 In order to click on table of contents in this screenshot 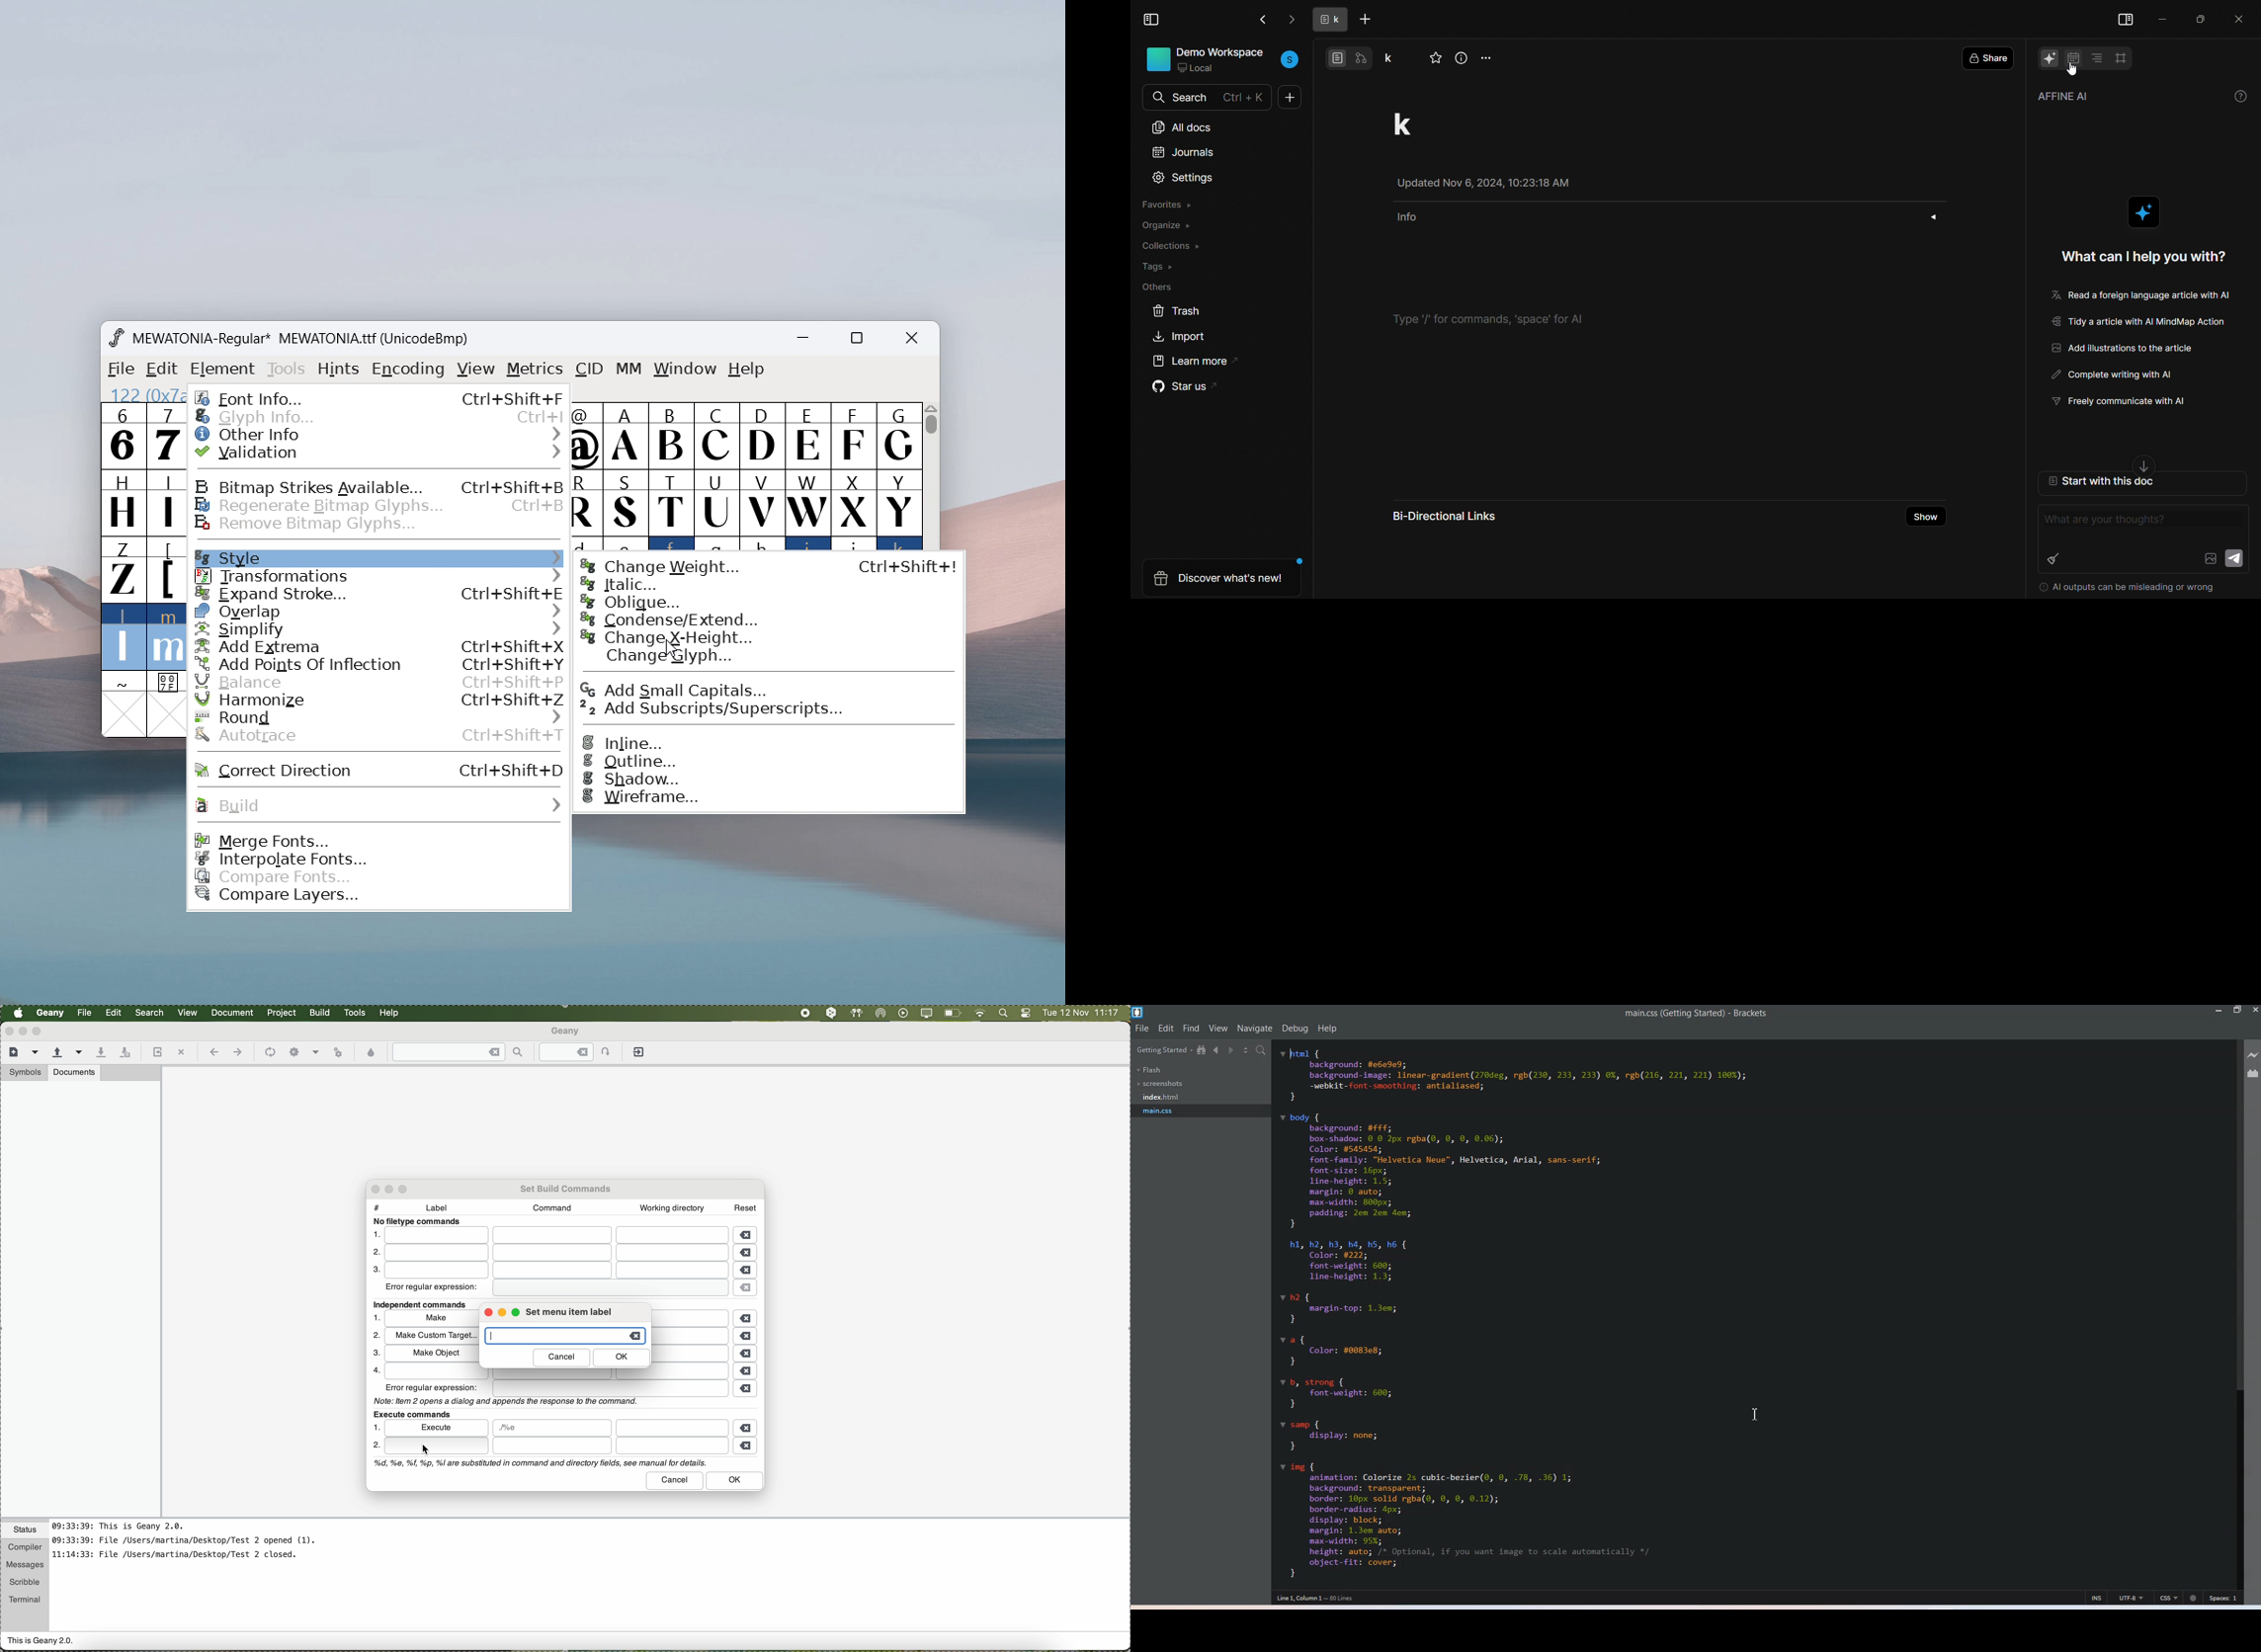, I will do `click(2099, 59)`.